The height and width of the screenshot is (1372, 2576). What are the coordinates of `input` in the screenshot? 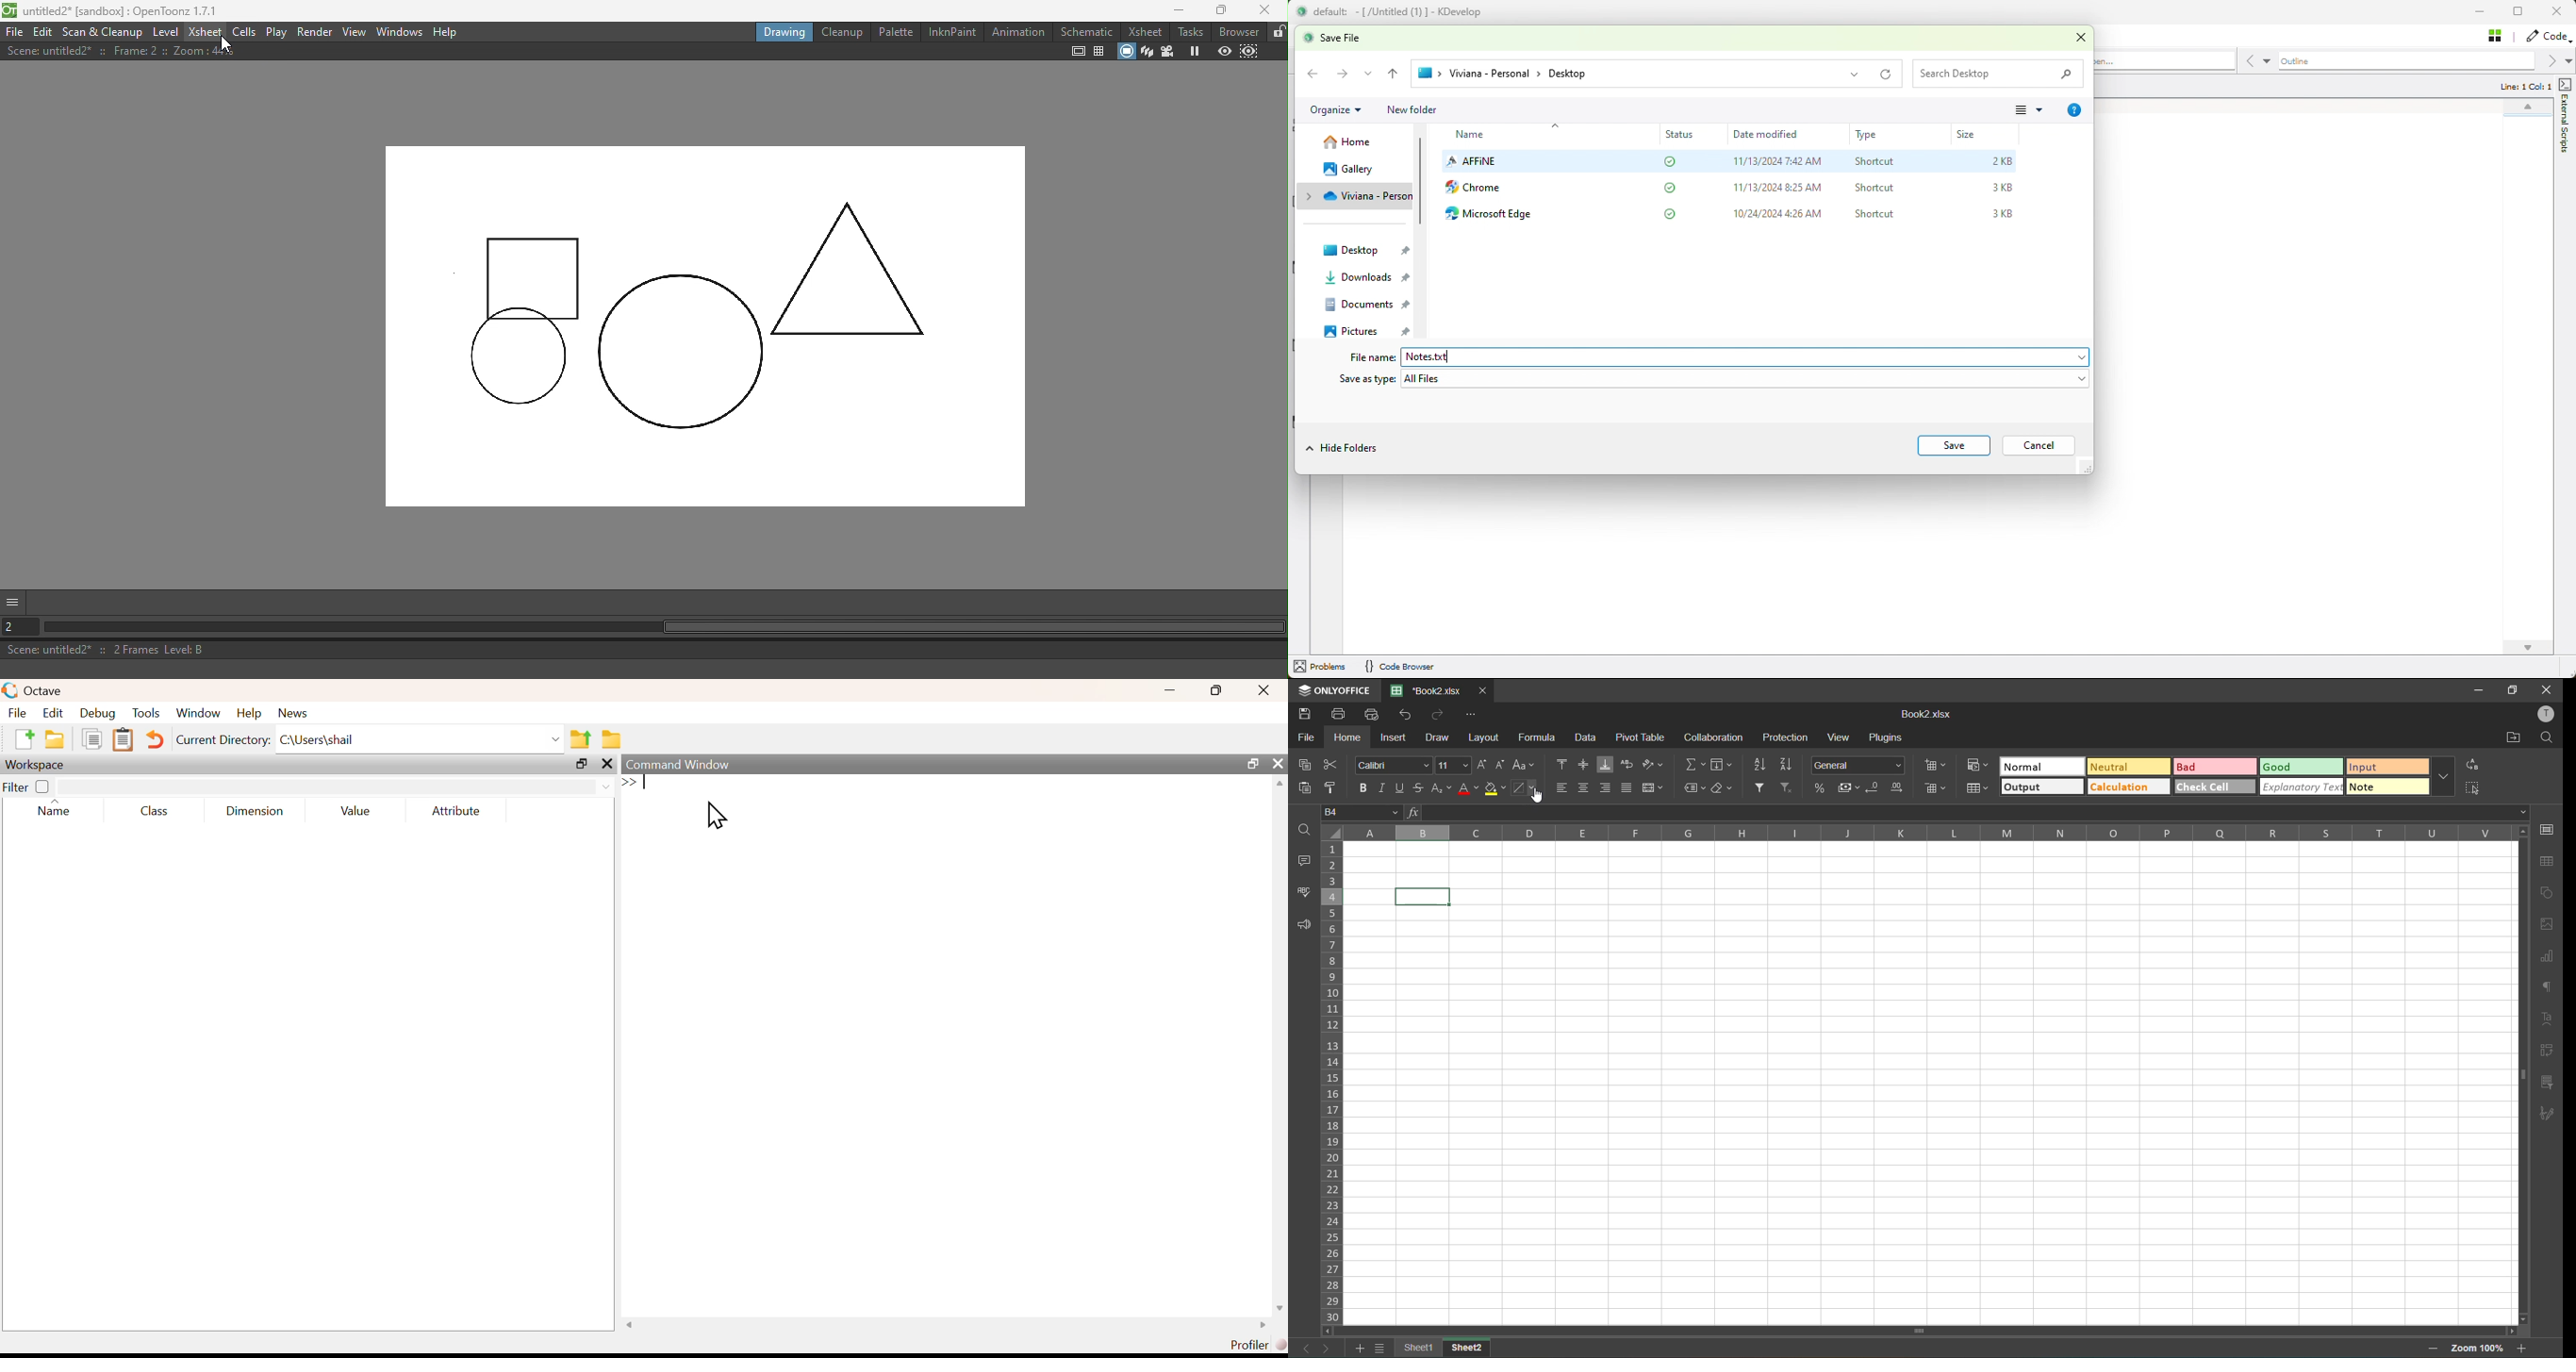 It's located at (2386, 767).